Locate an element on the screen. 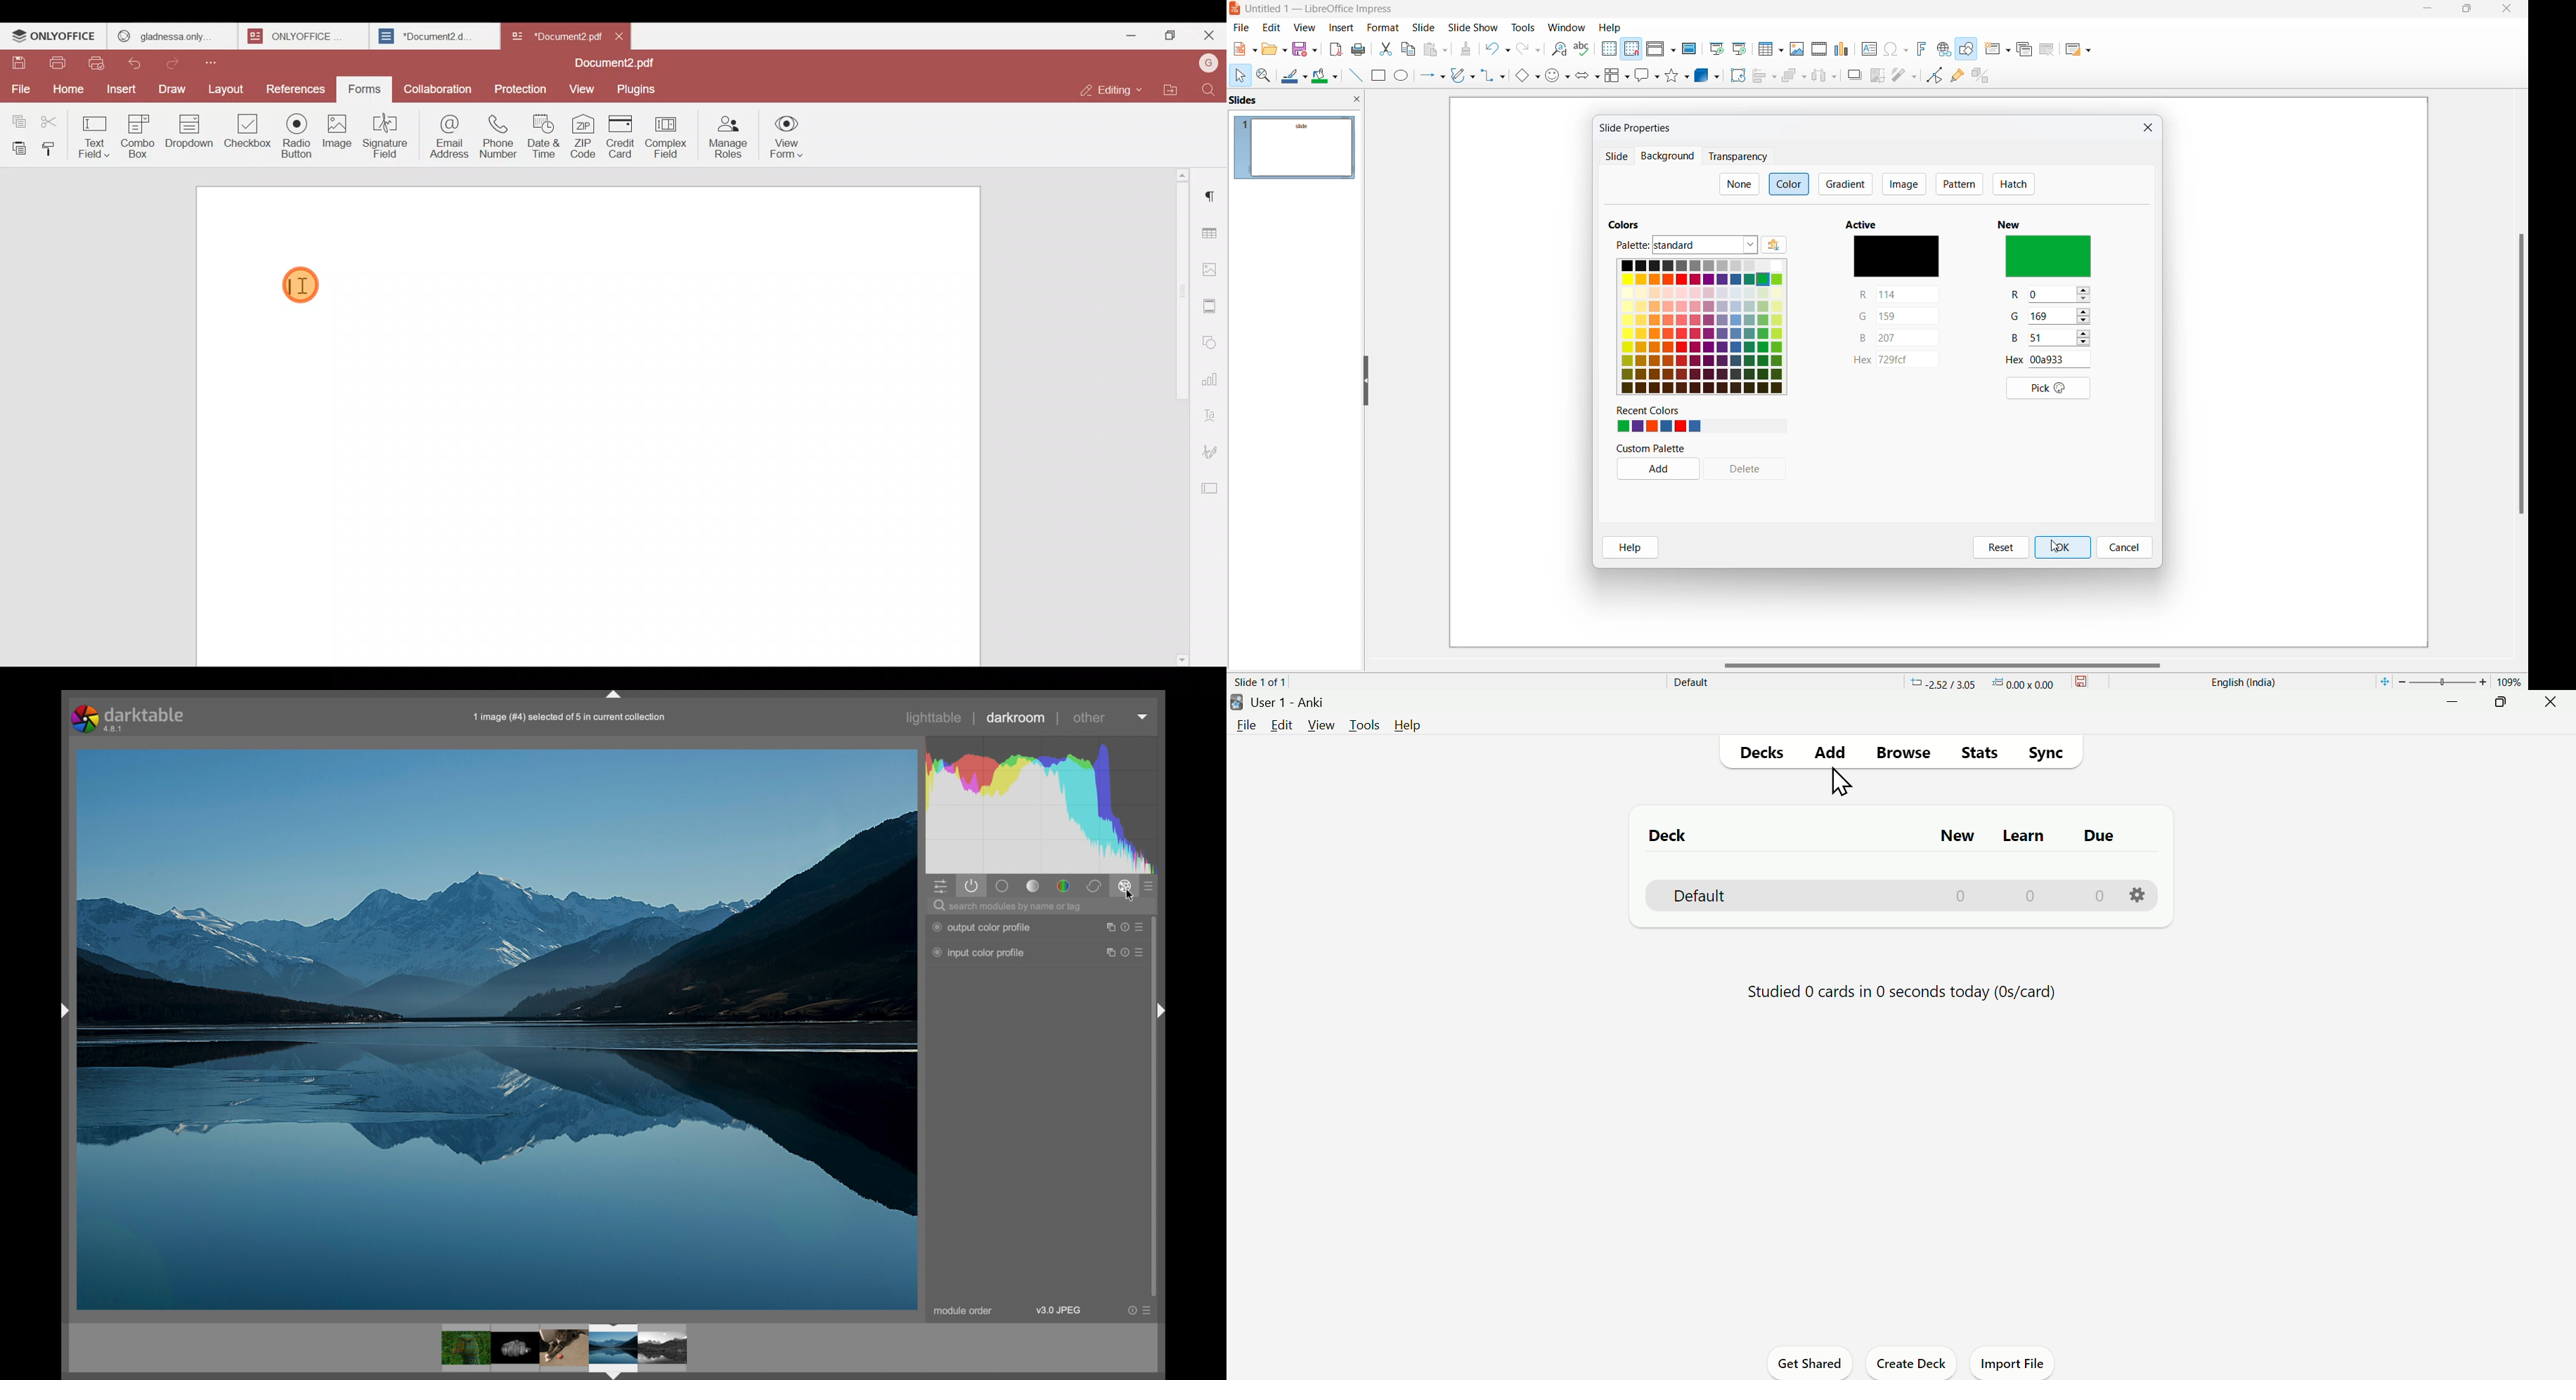 The image size is (2576, 1400). object distribution is located at coordinates (1826, 77).